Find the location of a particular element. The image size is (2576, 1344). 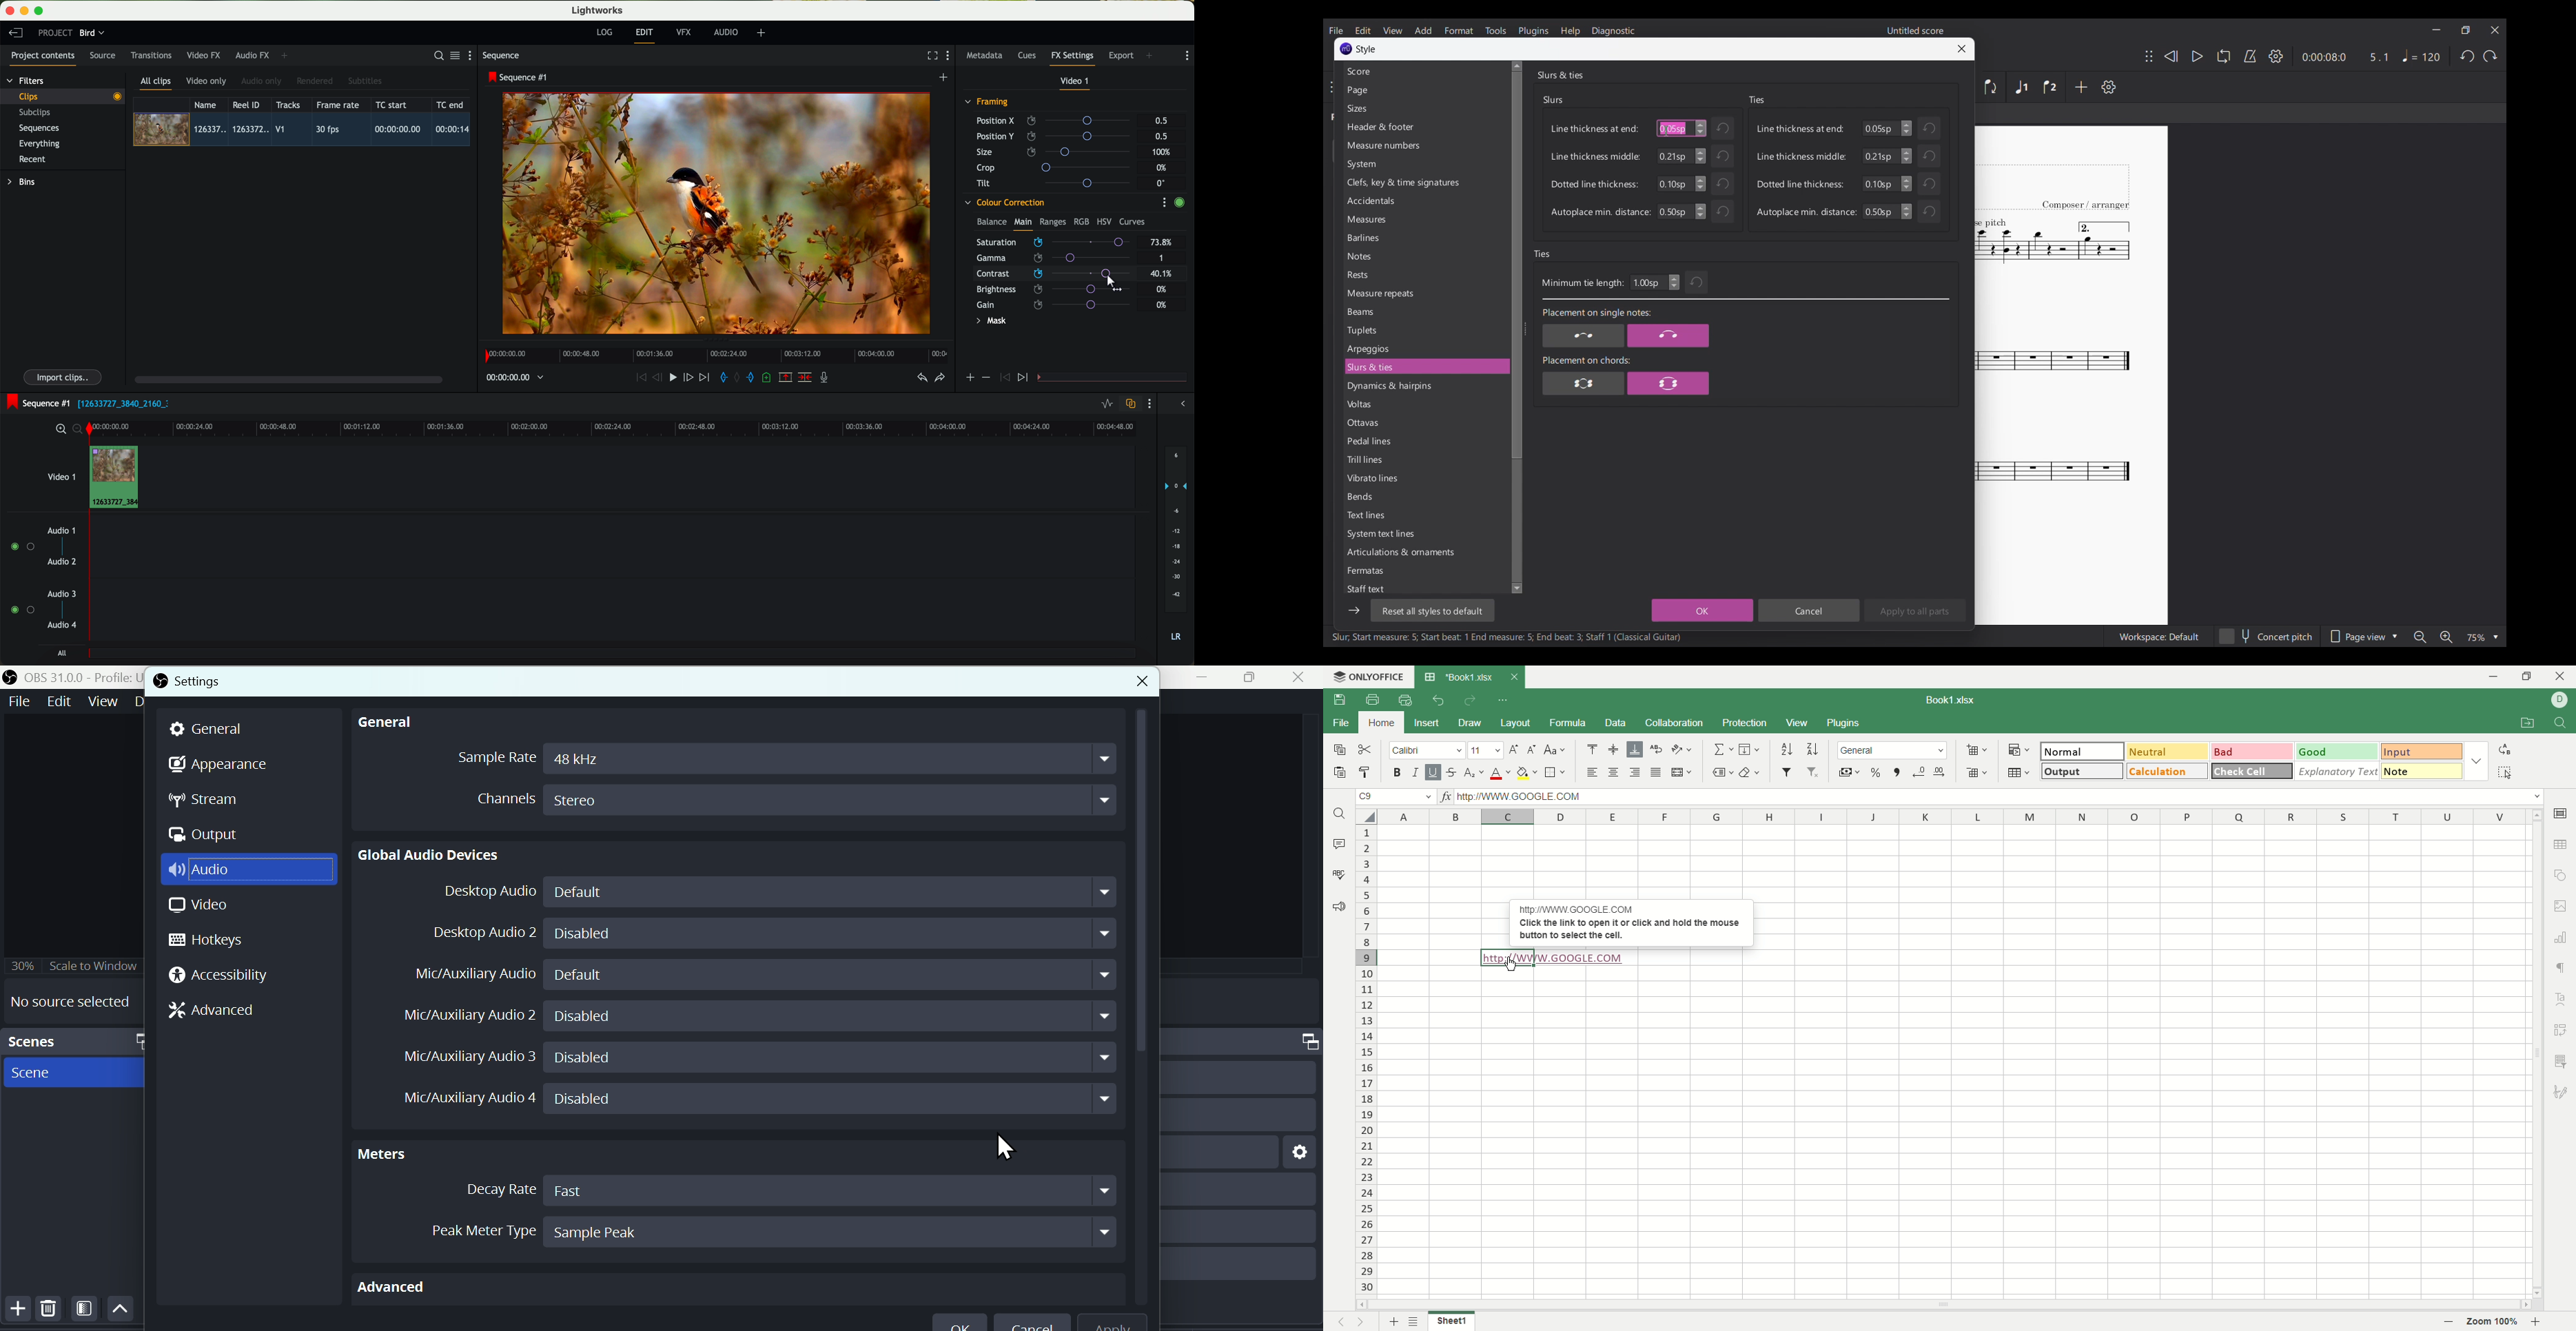

OBS 31.0 .0 profile untitled seen new scene is located at coordinates (81, 677).